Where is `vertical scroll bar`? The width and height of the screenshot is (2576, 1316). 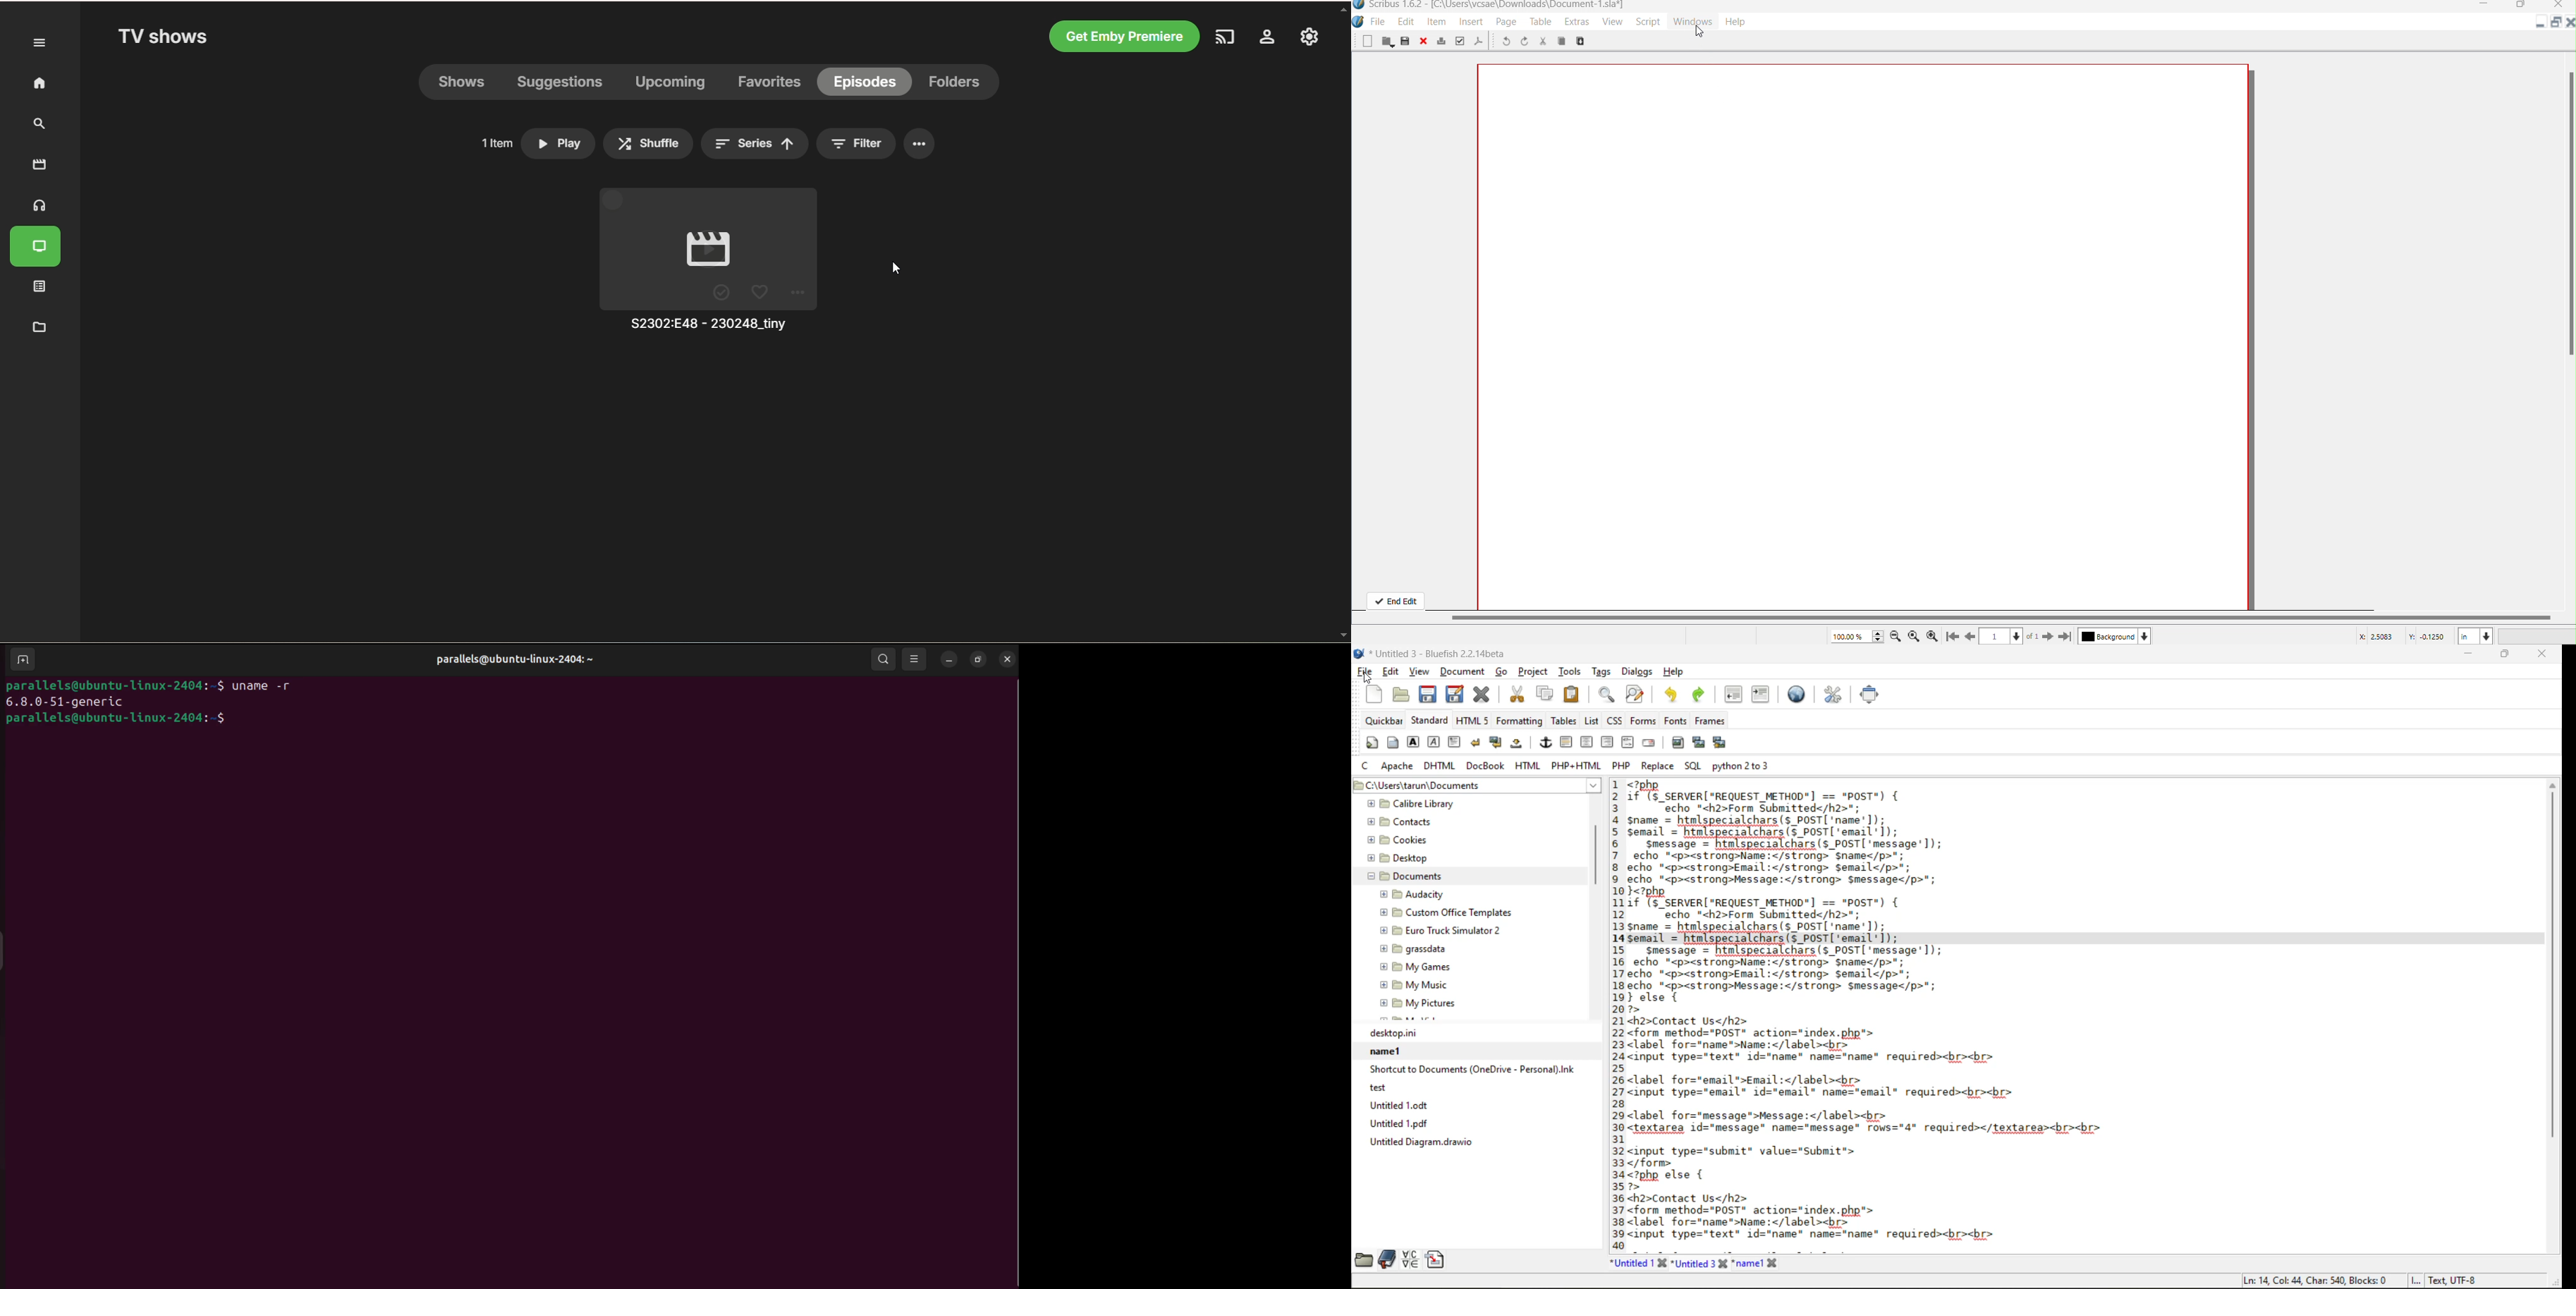 vertical scroll bar is located at coordinates (1596, 849).